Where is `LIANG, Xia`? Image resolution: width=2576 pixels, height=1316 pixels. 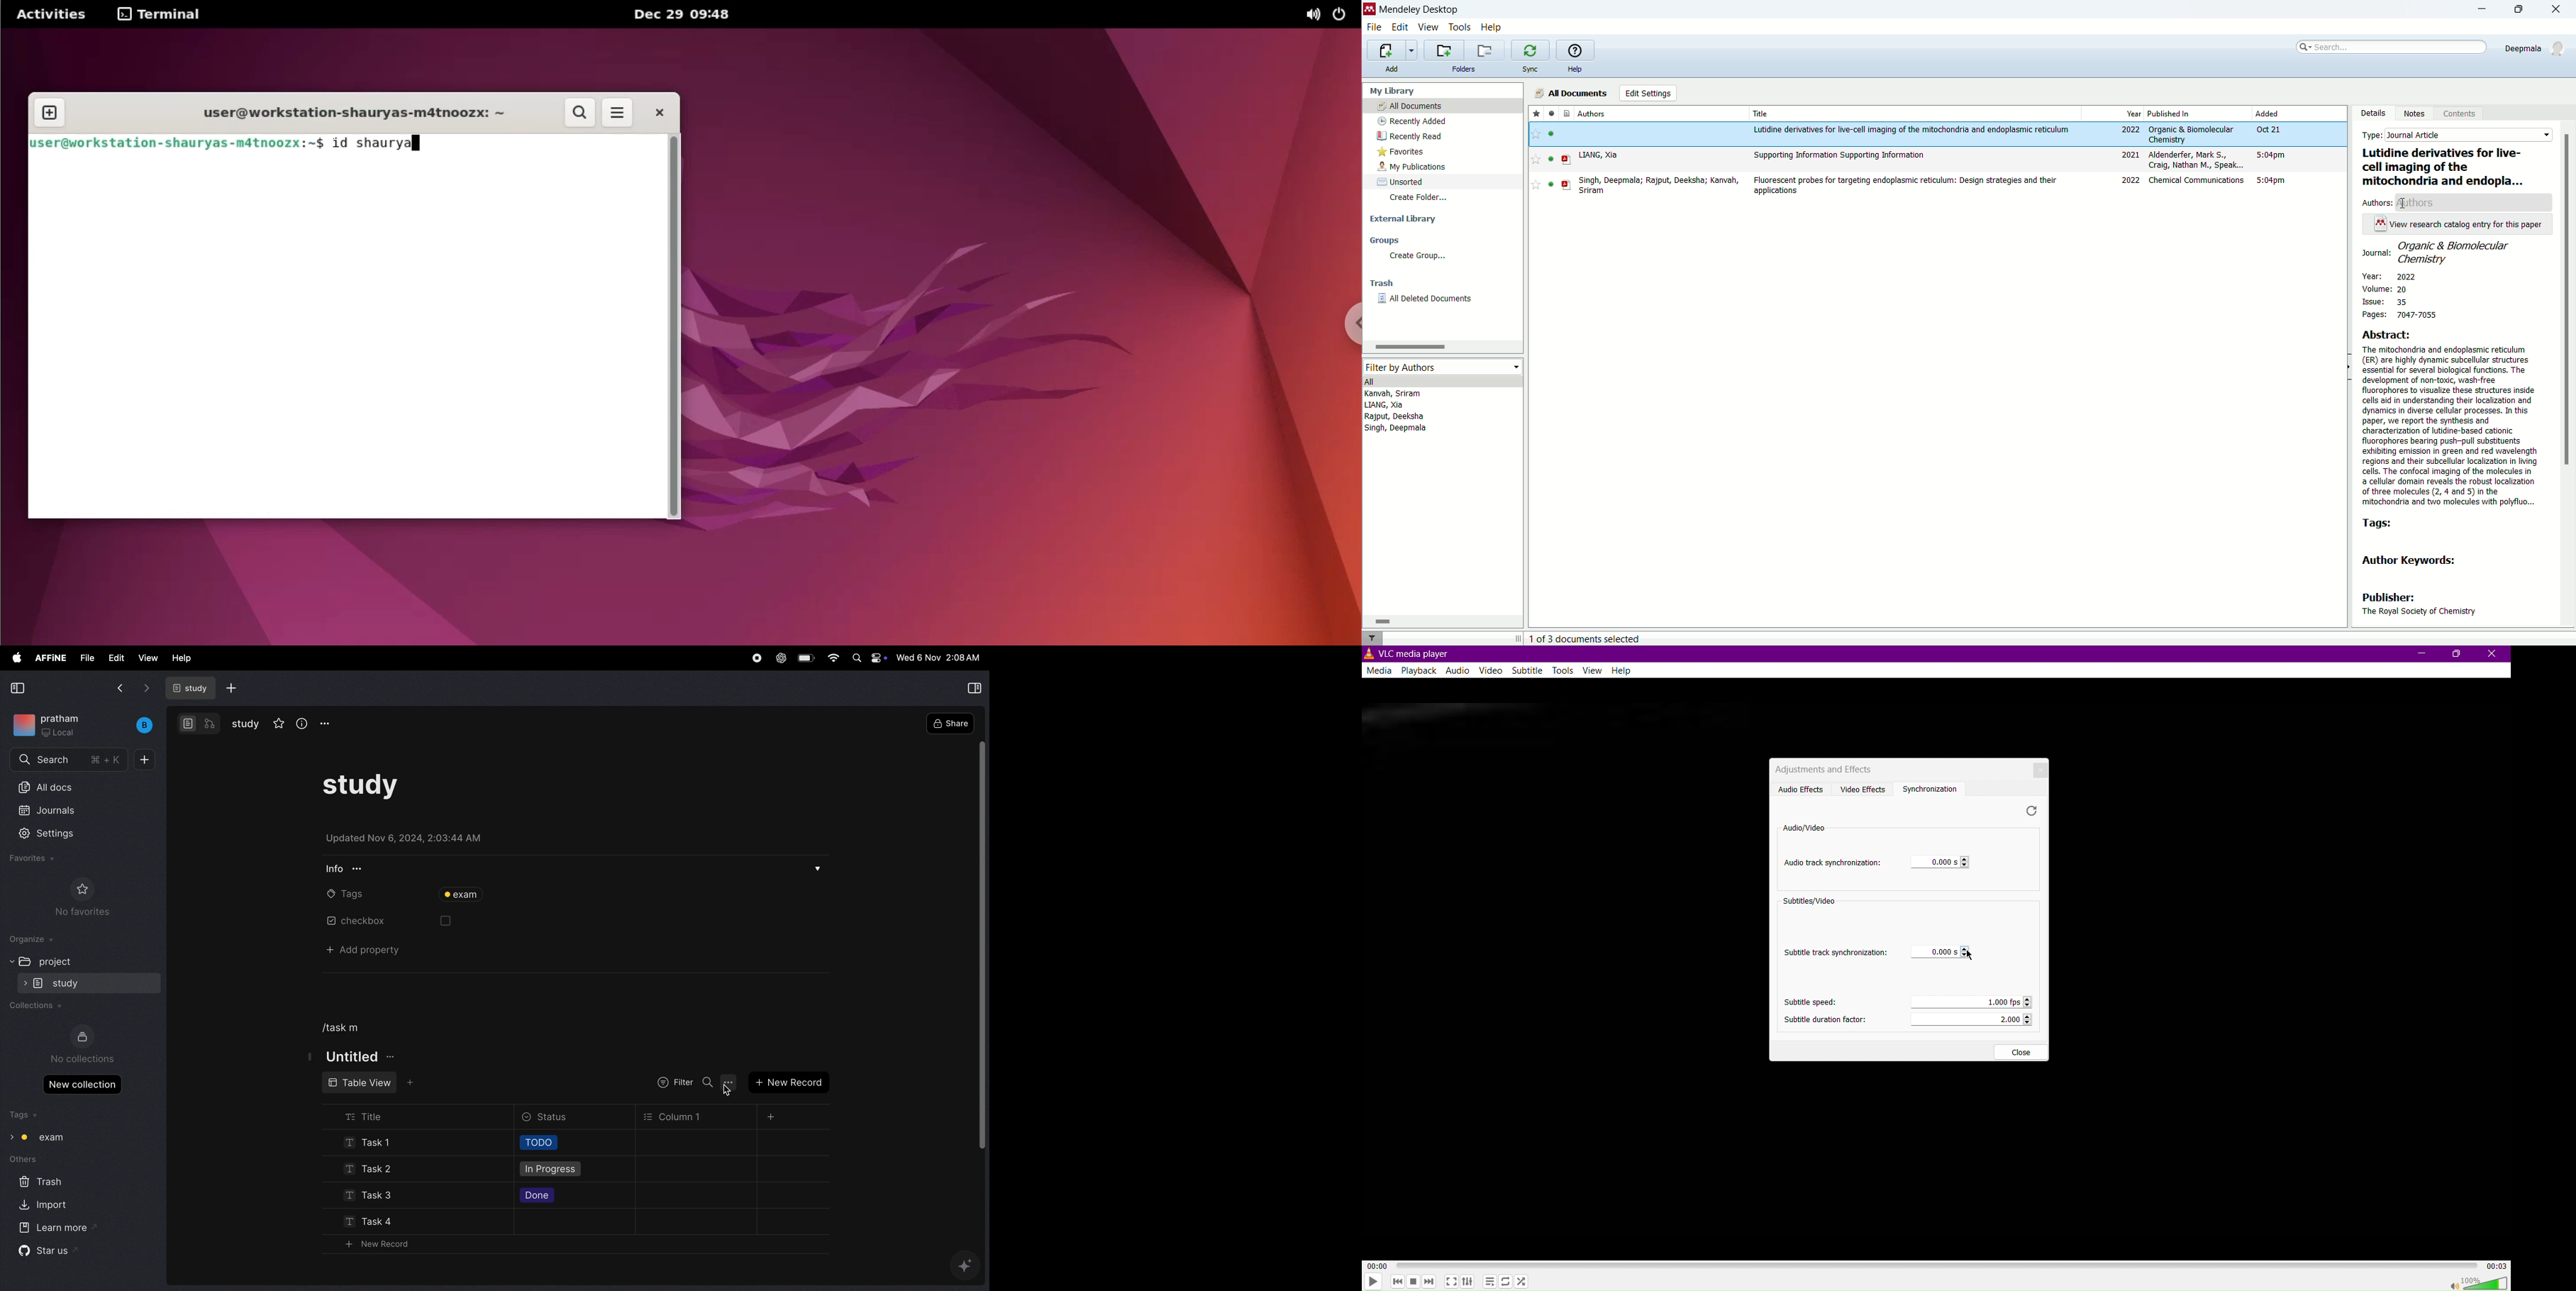 LIANG, Xia is located at coordinates (1599, 155).